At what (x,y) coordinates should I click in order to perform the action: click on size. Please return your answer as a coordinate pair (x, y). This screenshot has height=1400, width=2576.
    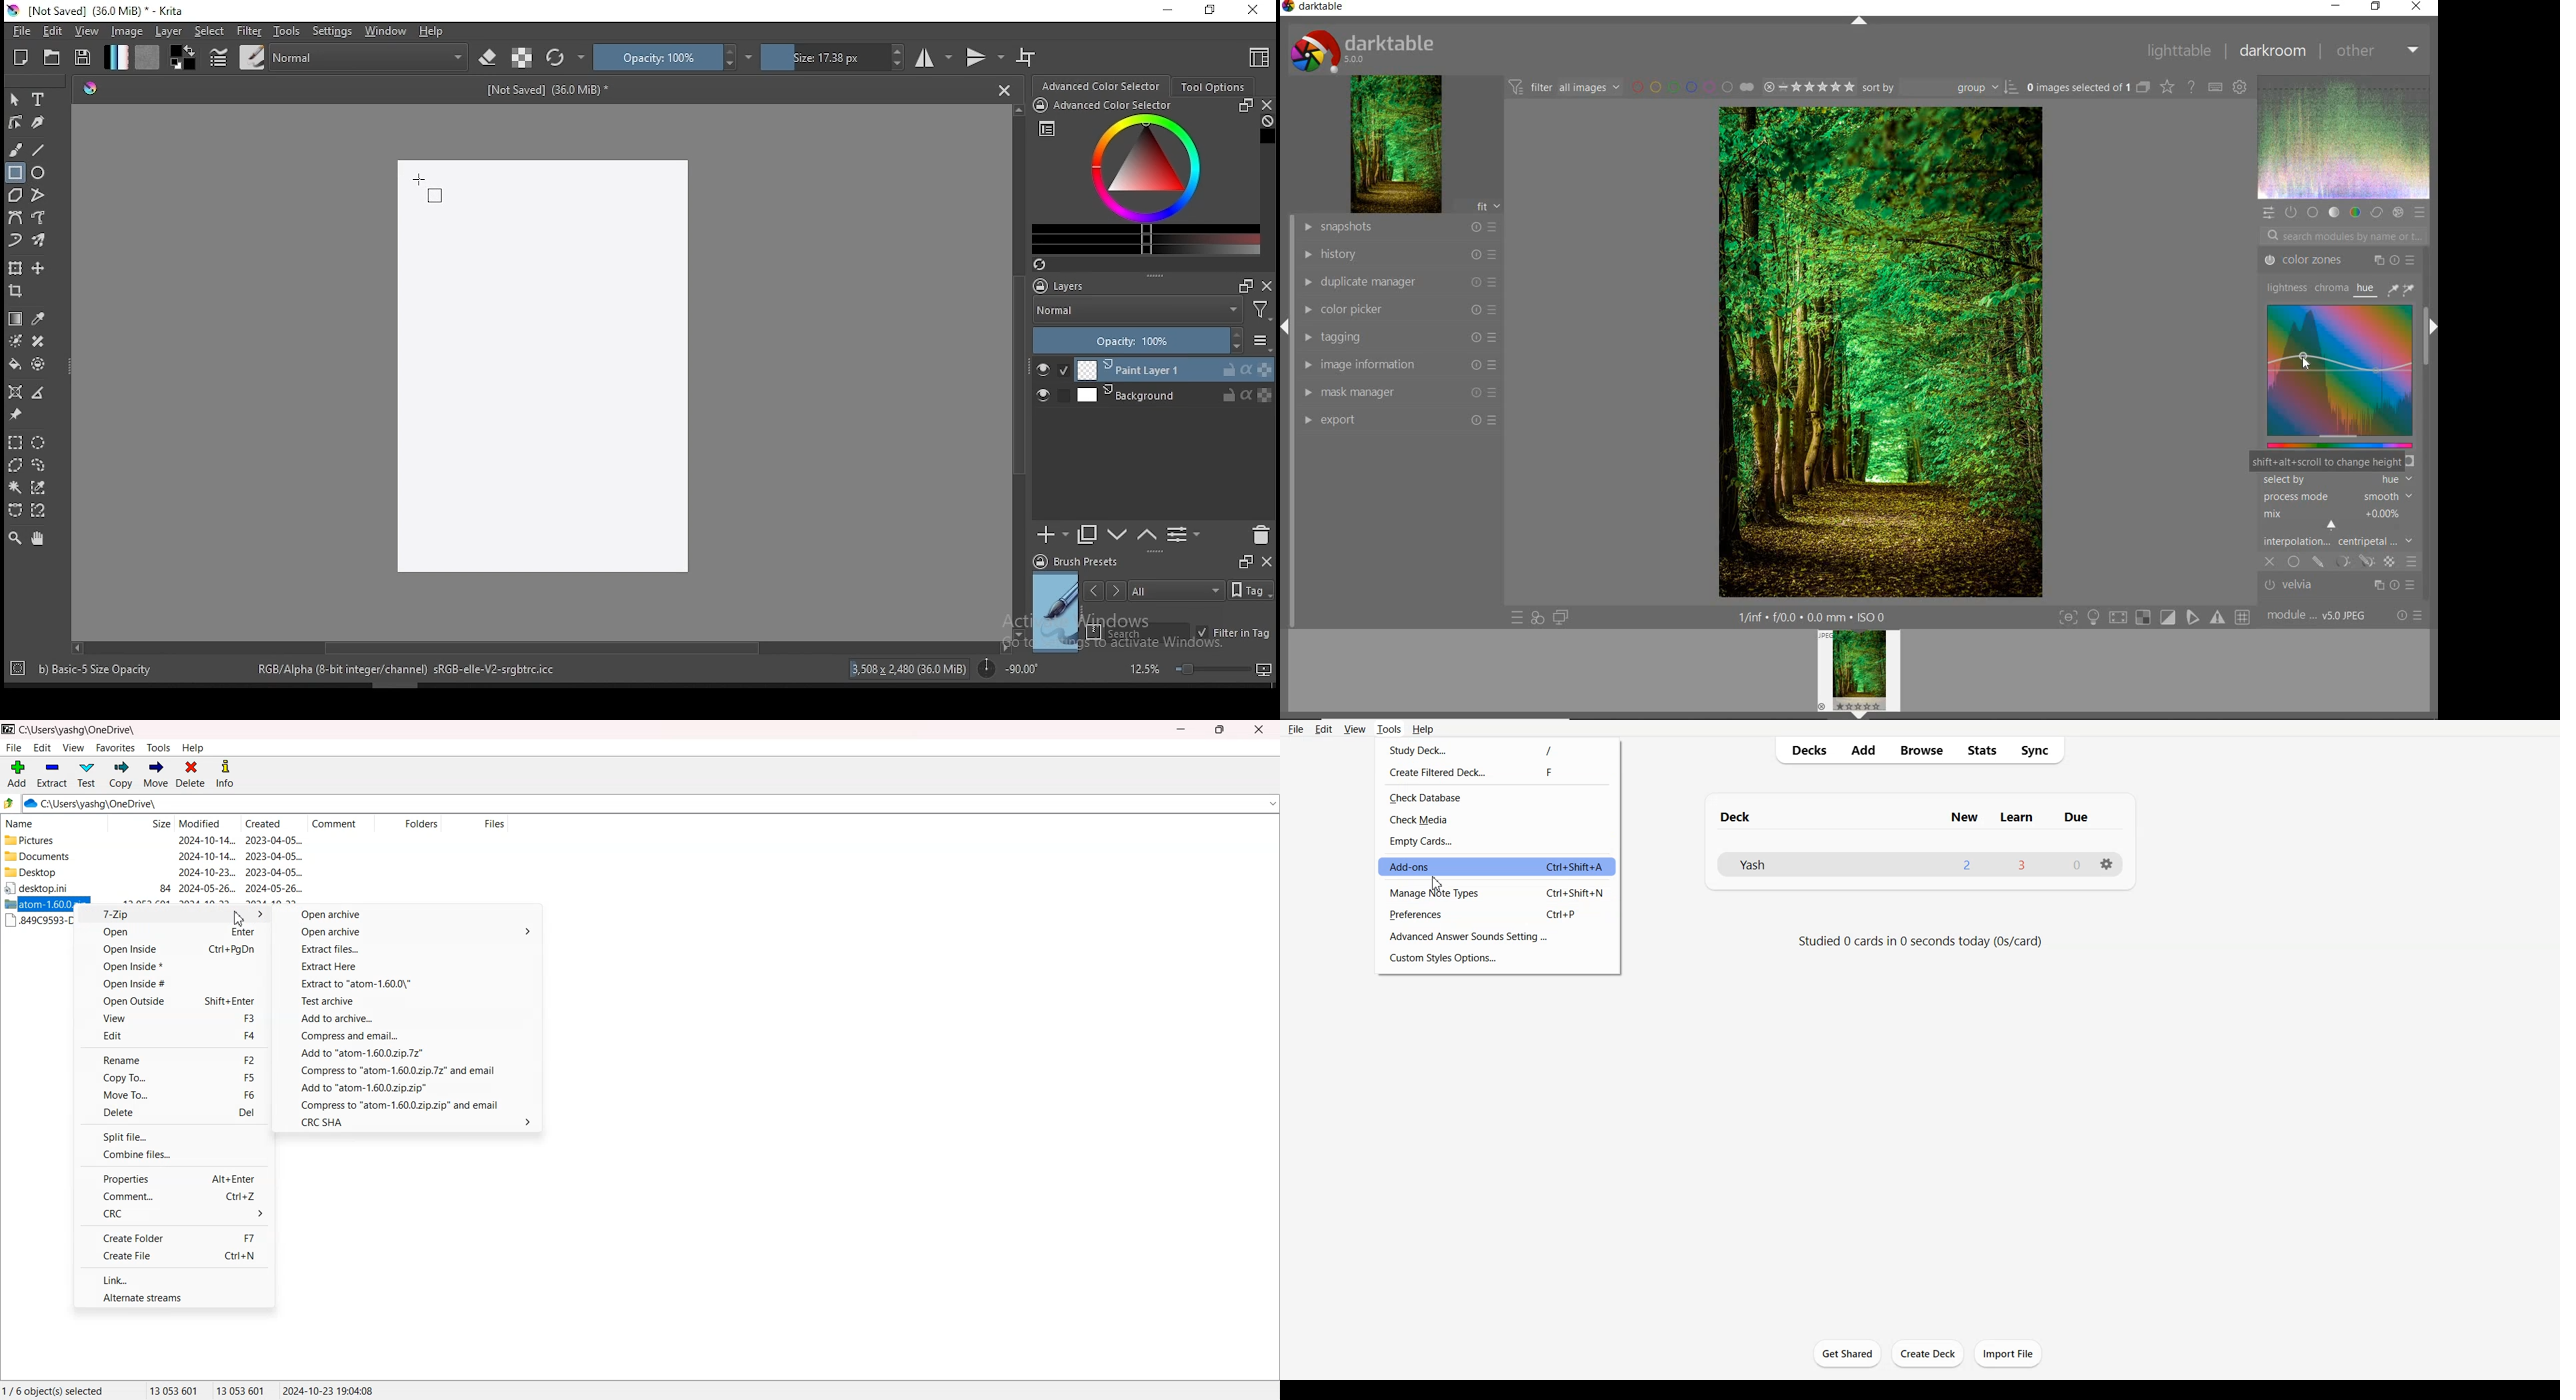
    Looking at the image, I should click on (833, 57).